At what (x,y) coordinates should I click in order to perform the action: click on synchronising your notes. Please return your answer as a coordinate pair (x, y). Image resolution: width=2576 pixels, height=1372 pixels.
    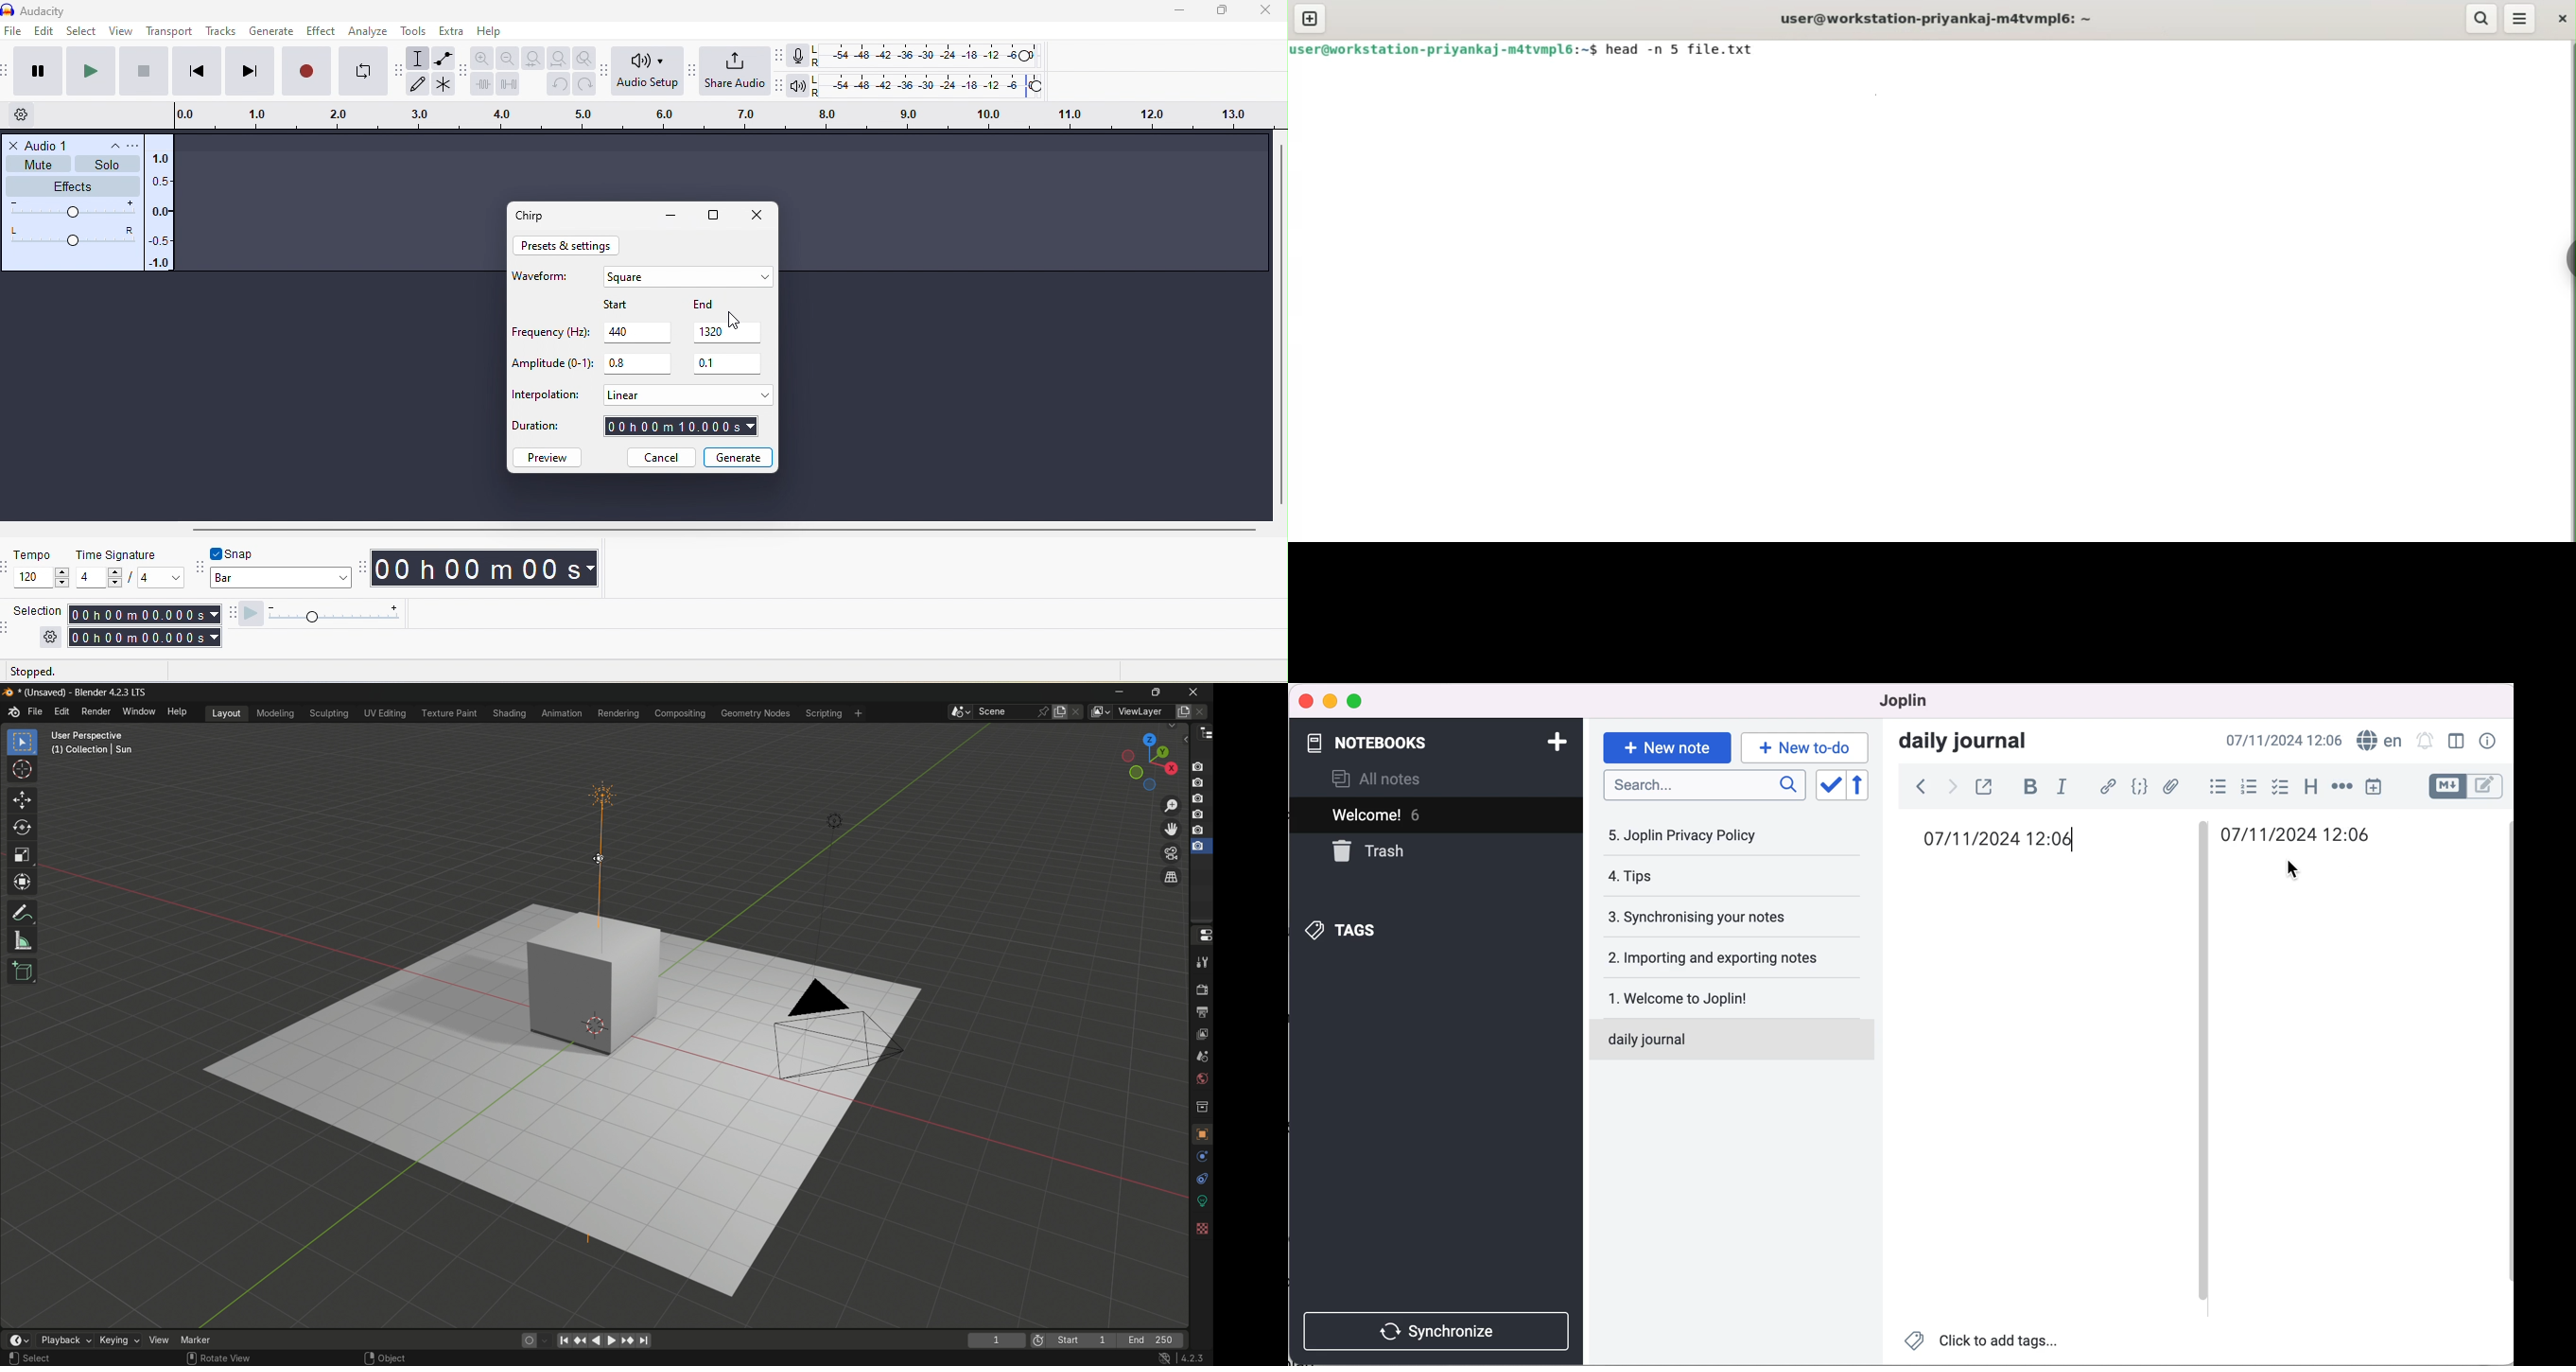
    Looking at the image, I should click on (1715, 917).